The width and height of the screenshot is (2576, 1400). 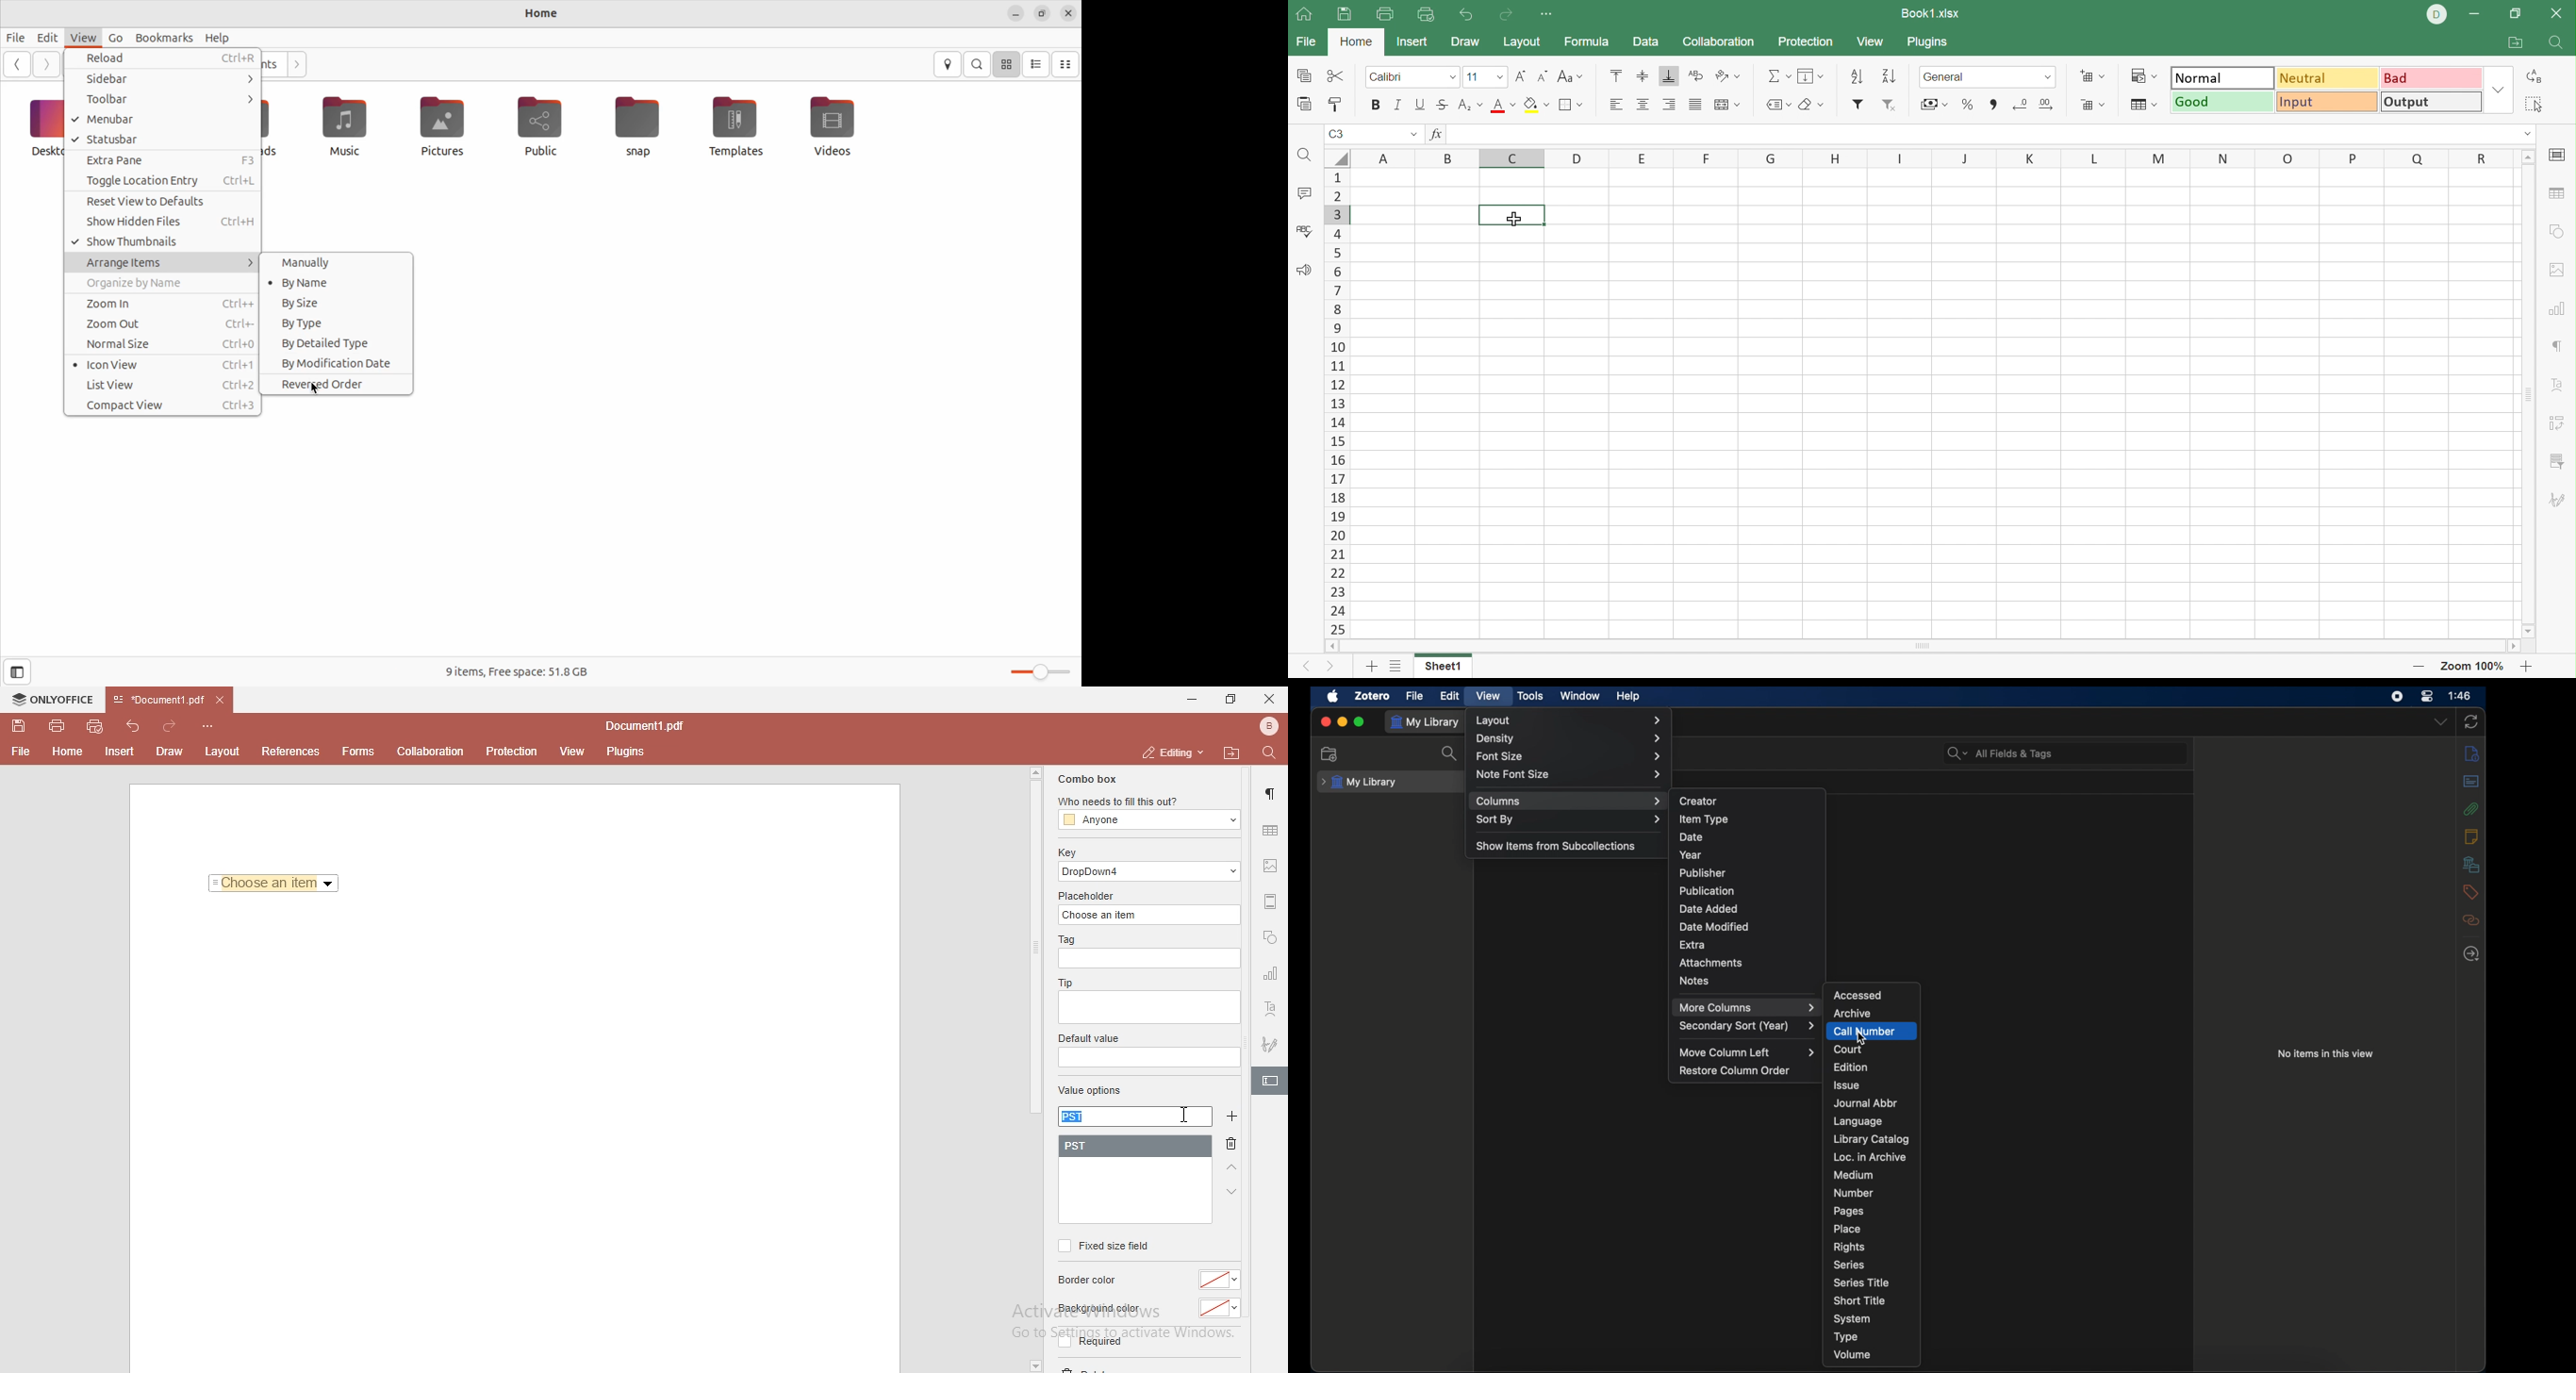 I want to click on date modified, so click(x=1714, y=927).